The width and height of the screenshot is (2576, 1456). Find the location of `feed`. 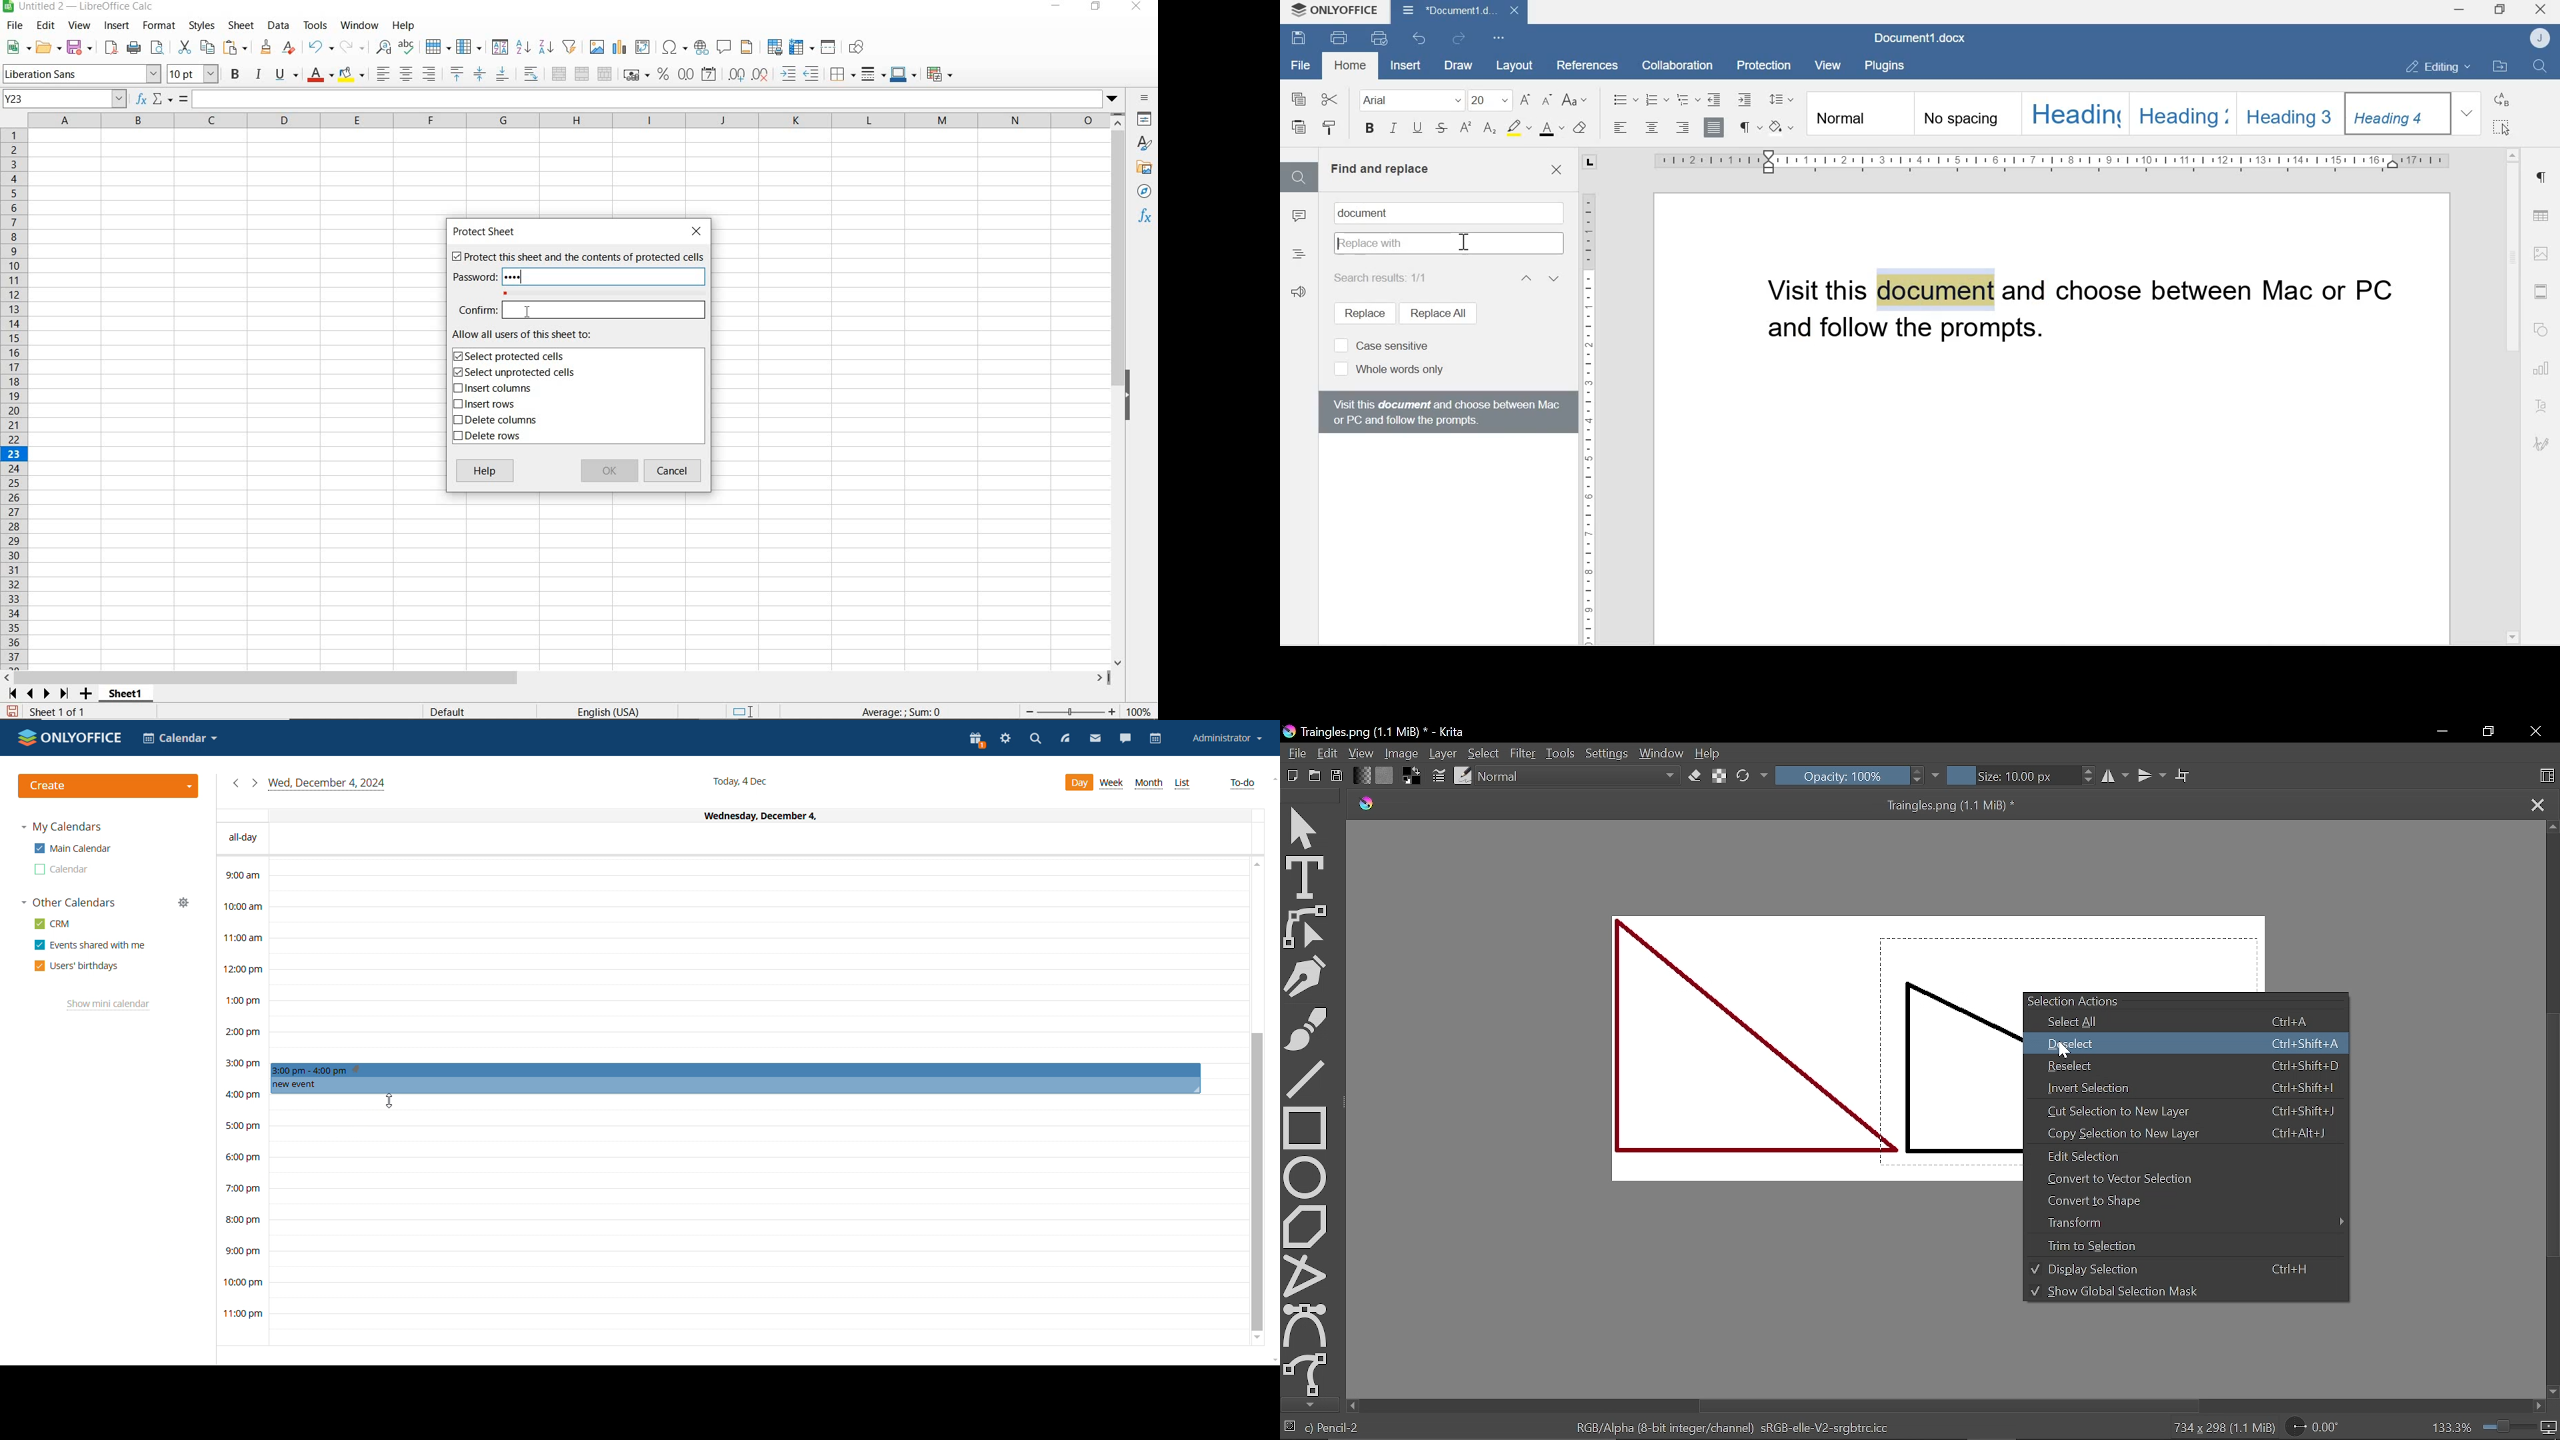

feed is located at coordinates (1063, 739).